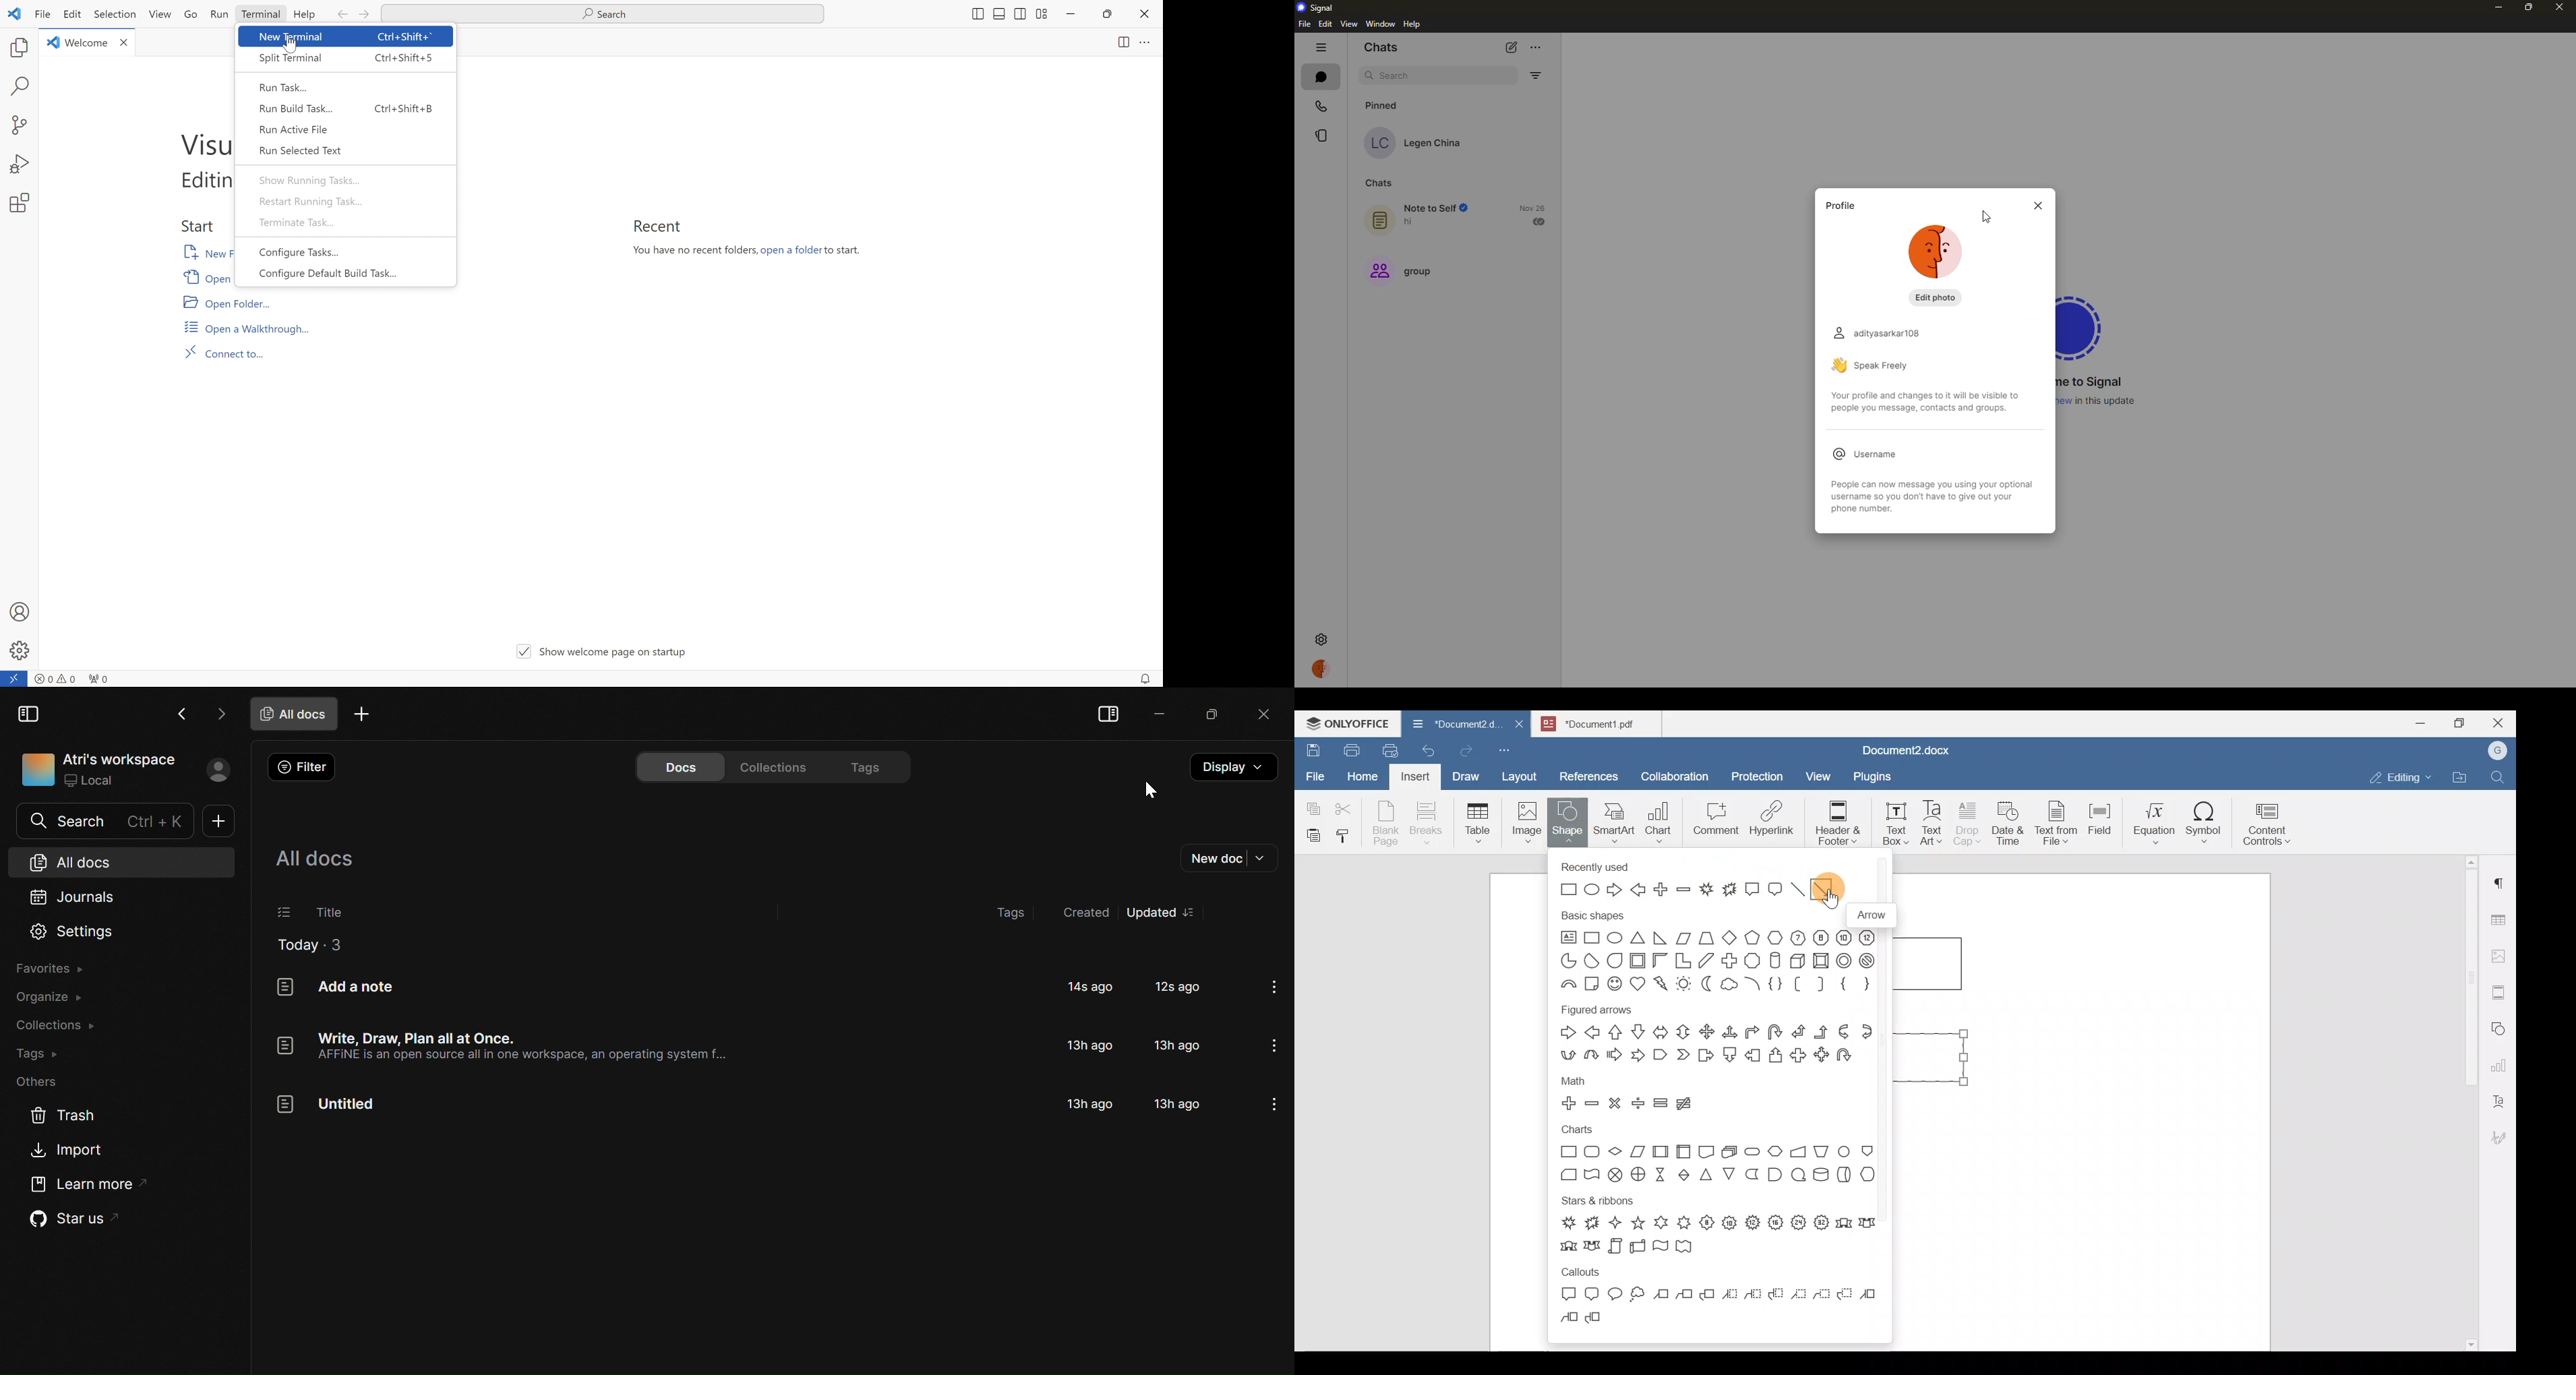  I want to click on Recent, so click(656, 226).